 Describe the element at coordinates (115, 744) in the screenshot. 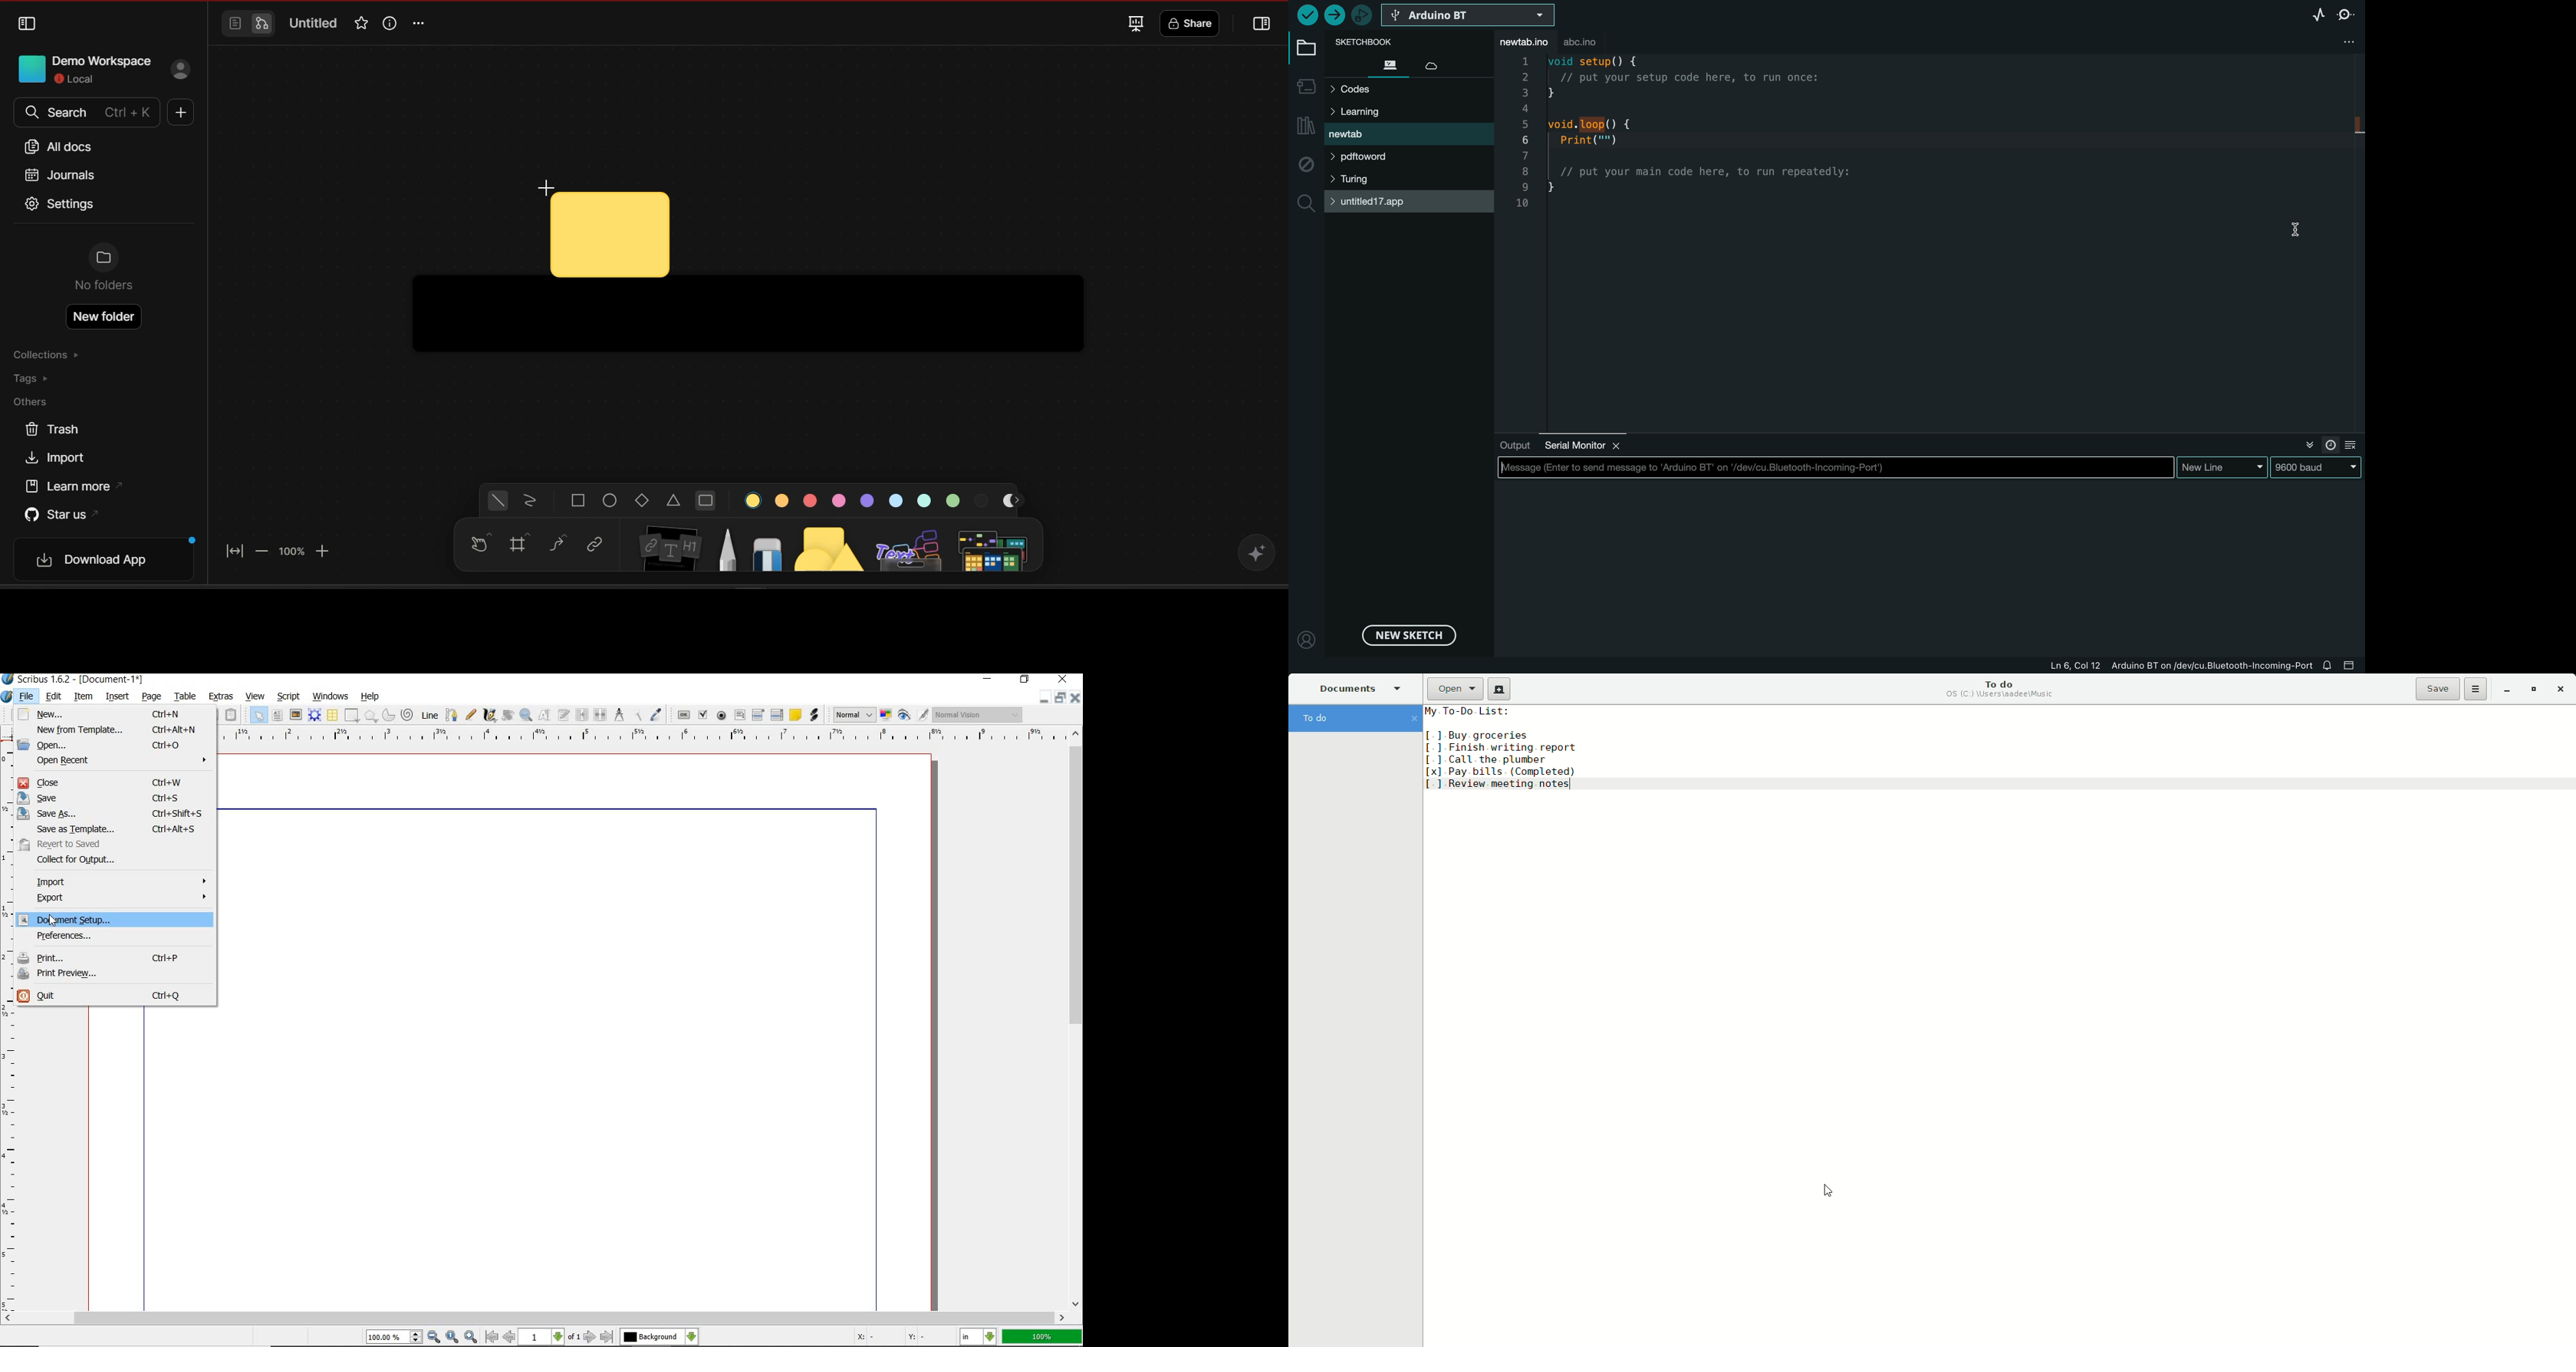

I see `open` at that location.